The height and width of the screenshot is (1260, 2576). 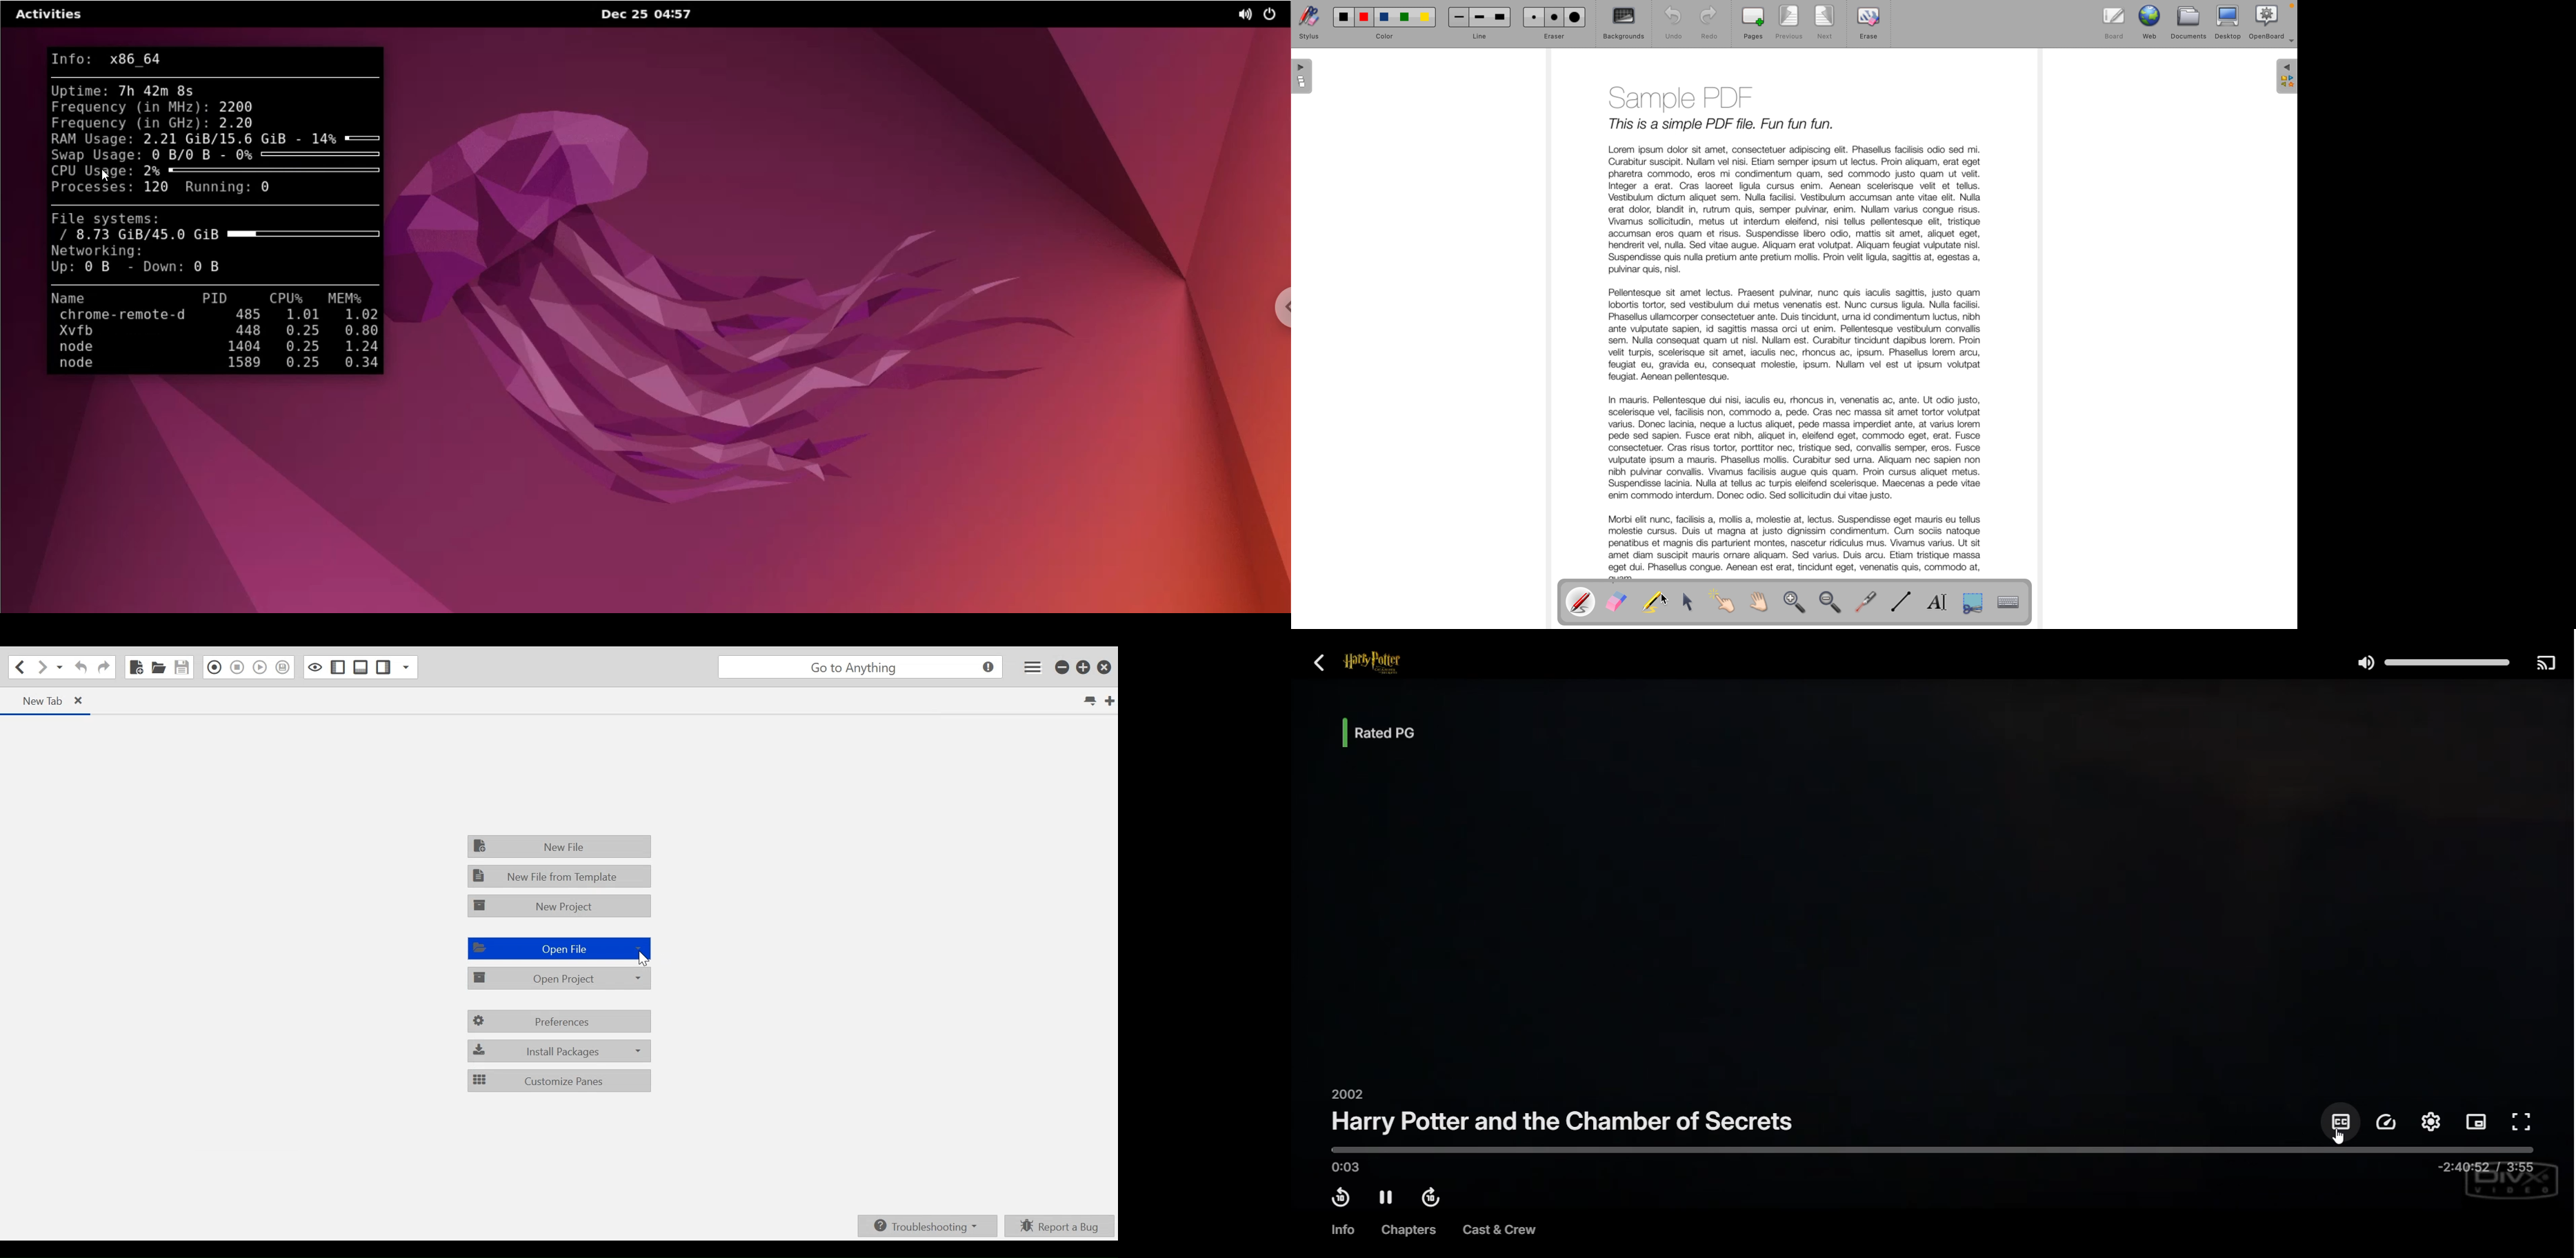 I want to click on Restore, so click(x=1083, y=667).